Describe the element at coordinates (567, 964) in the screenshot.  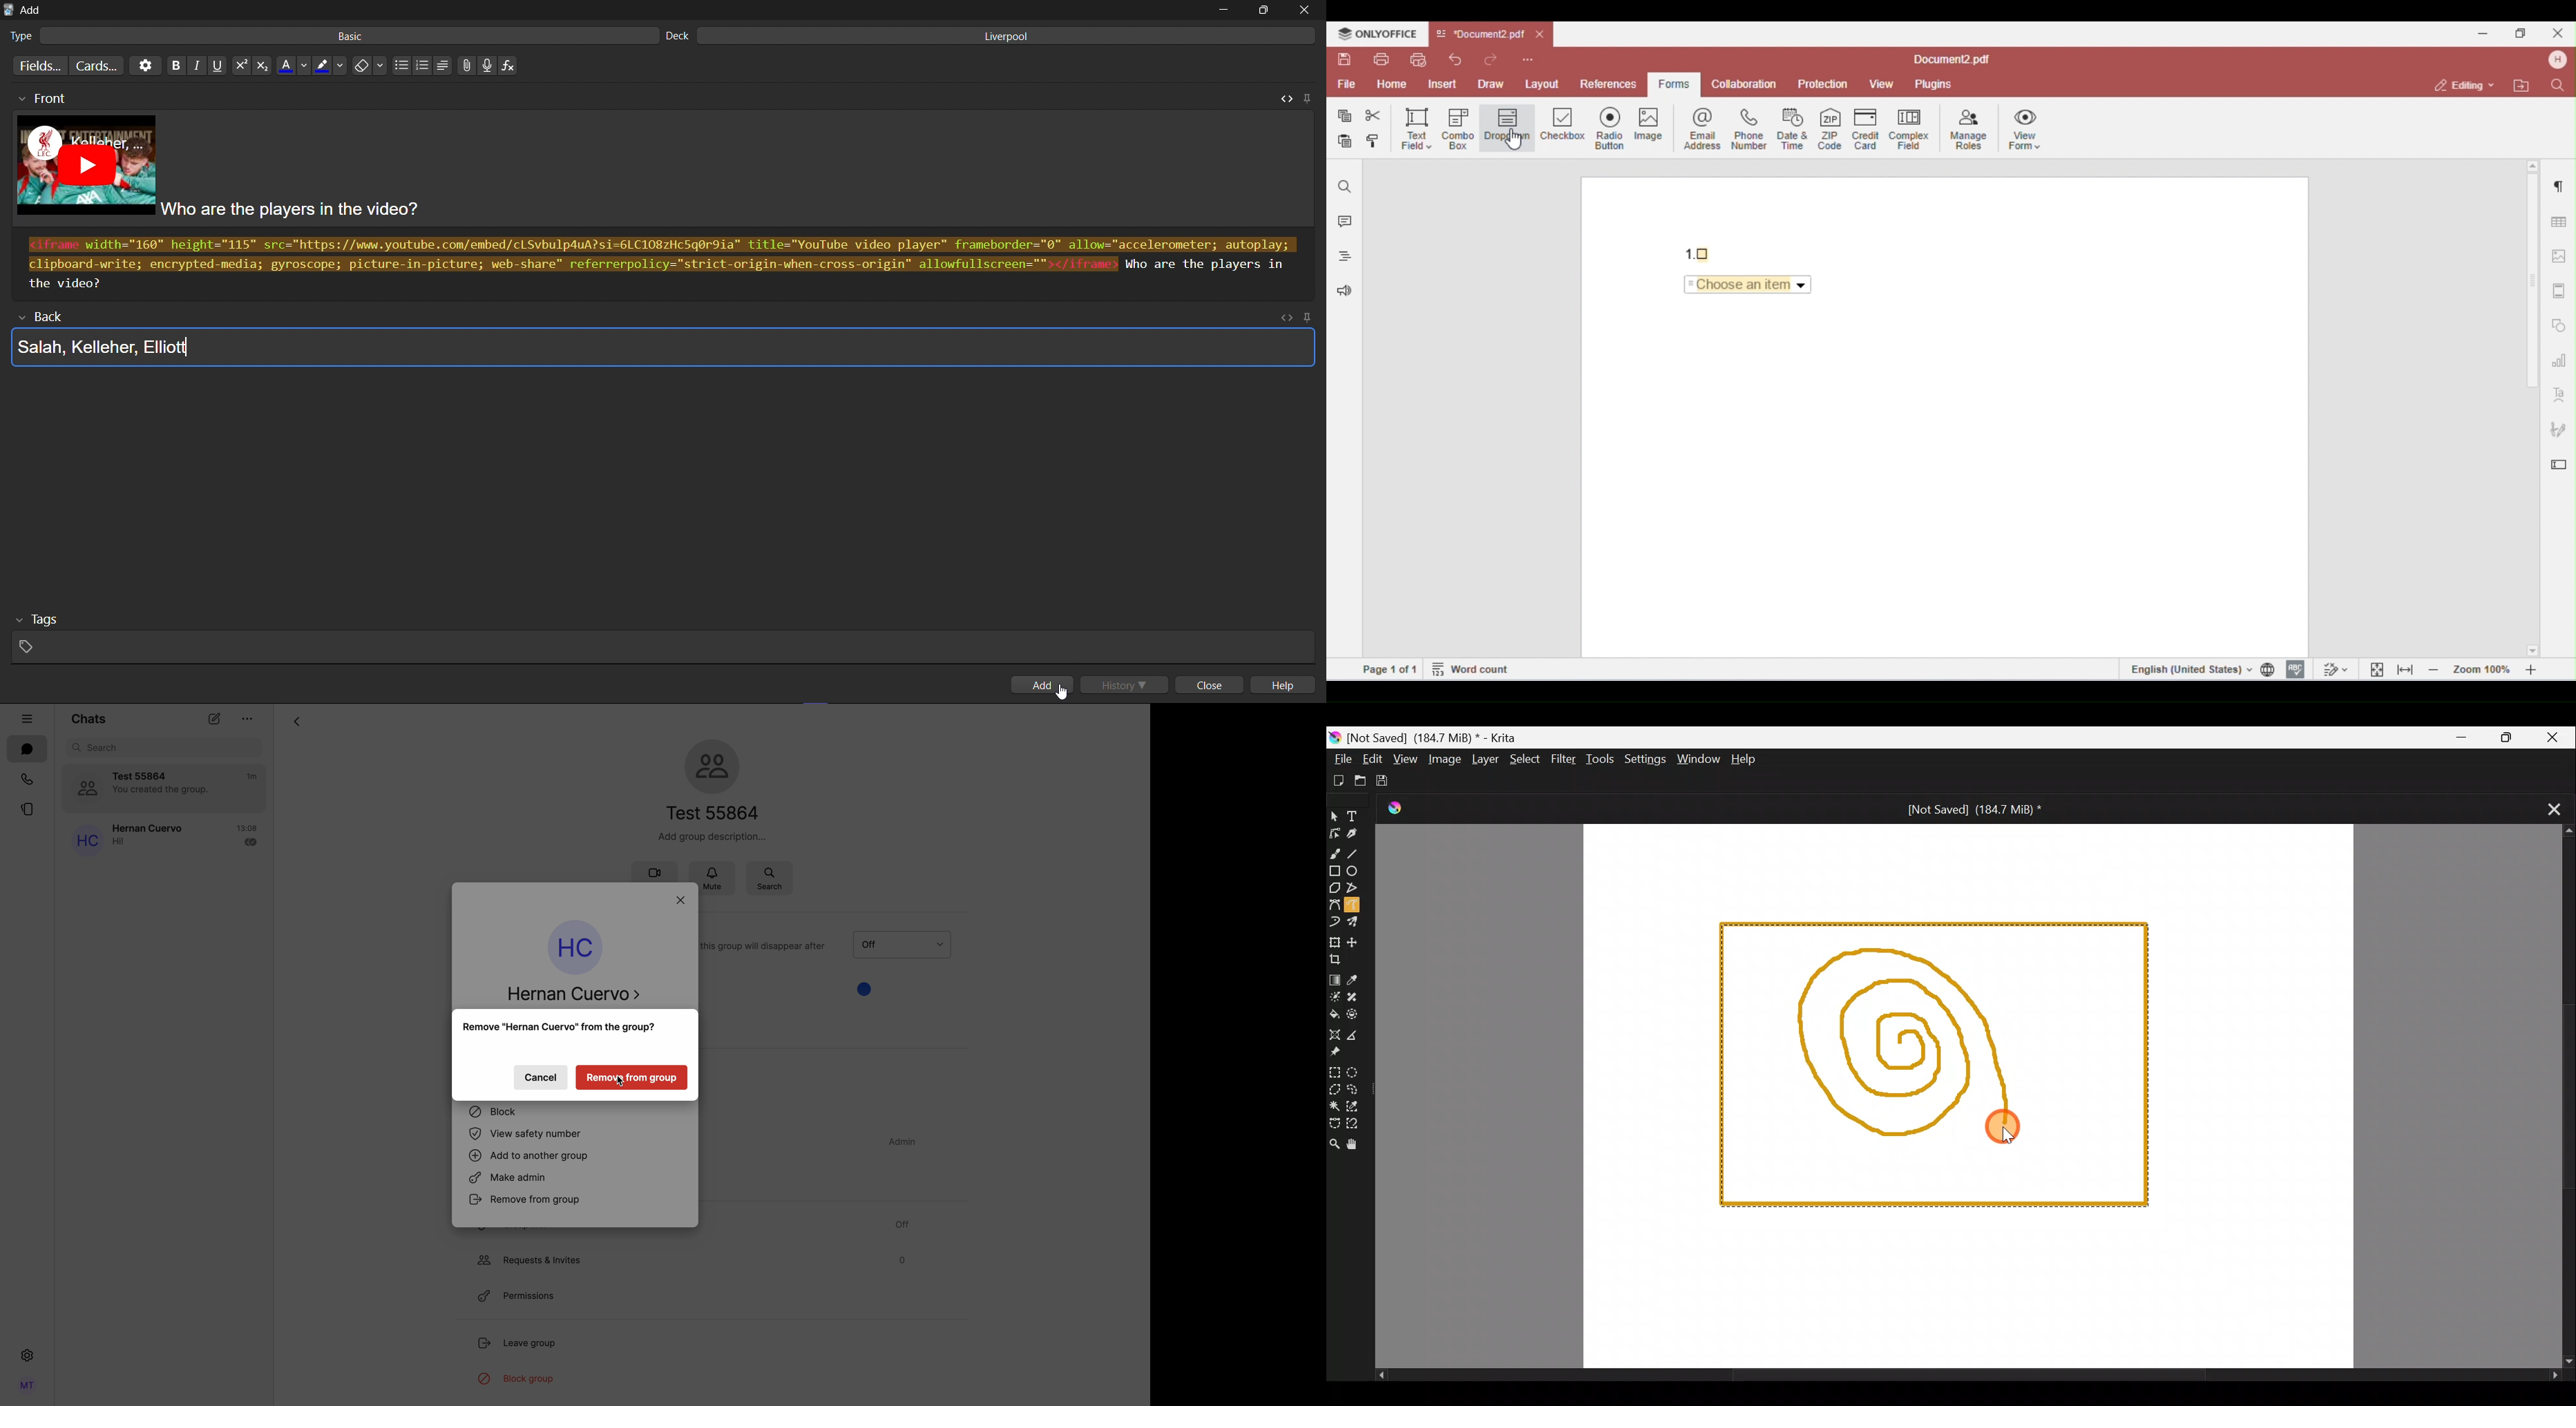
I see `profile contact` at that location.